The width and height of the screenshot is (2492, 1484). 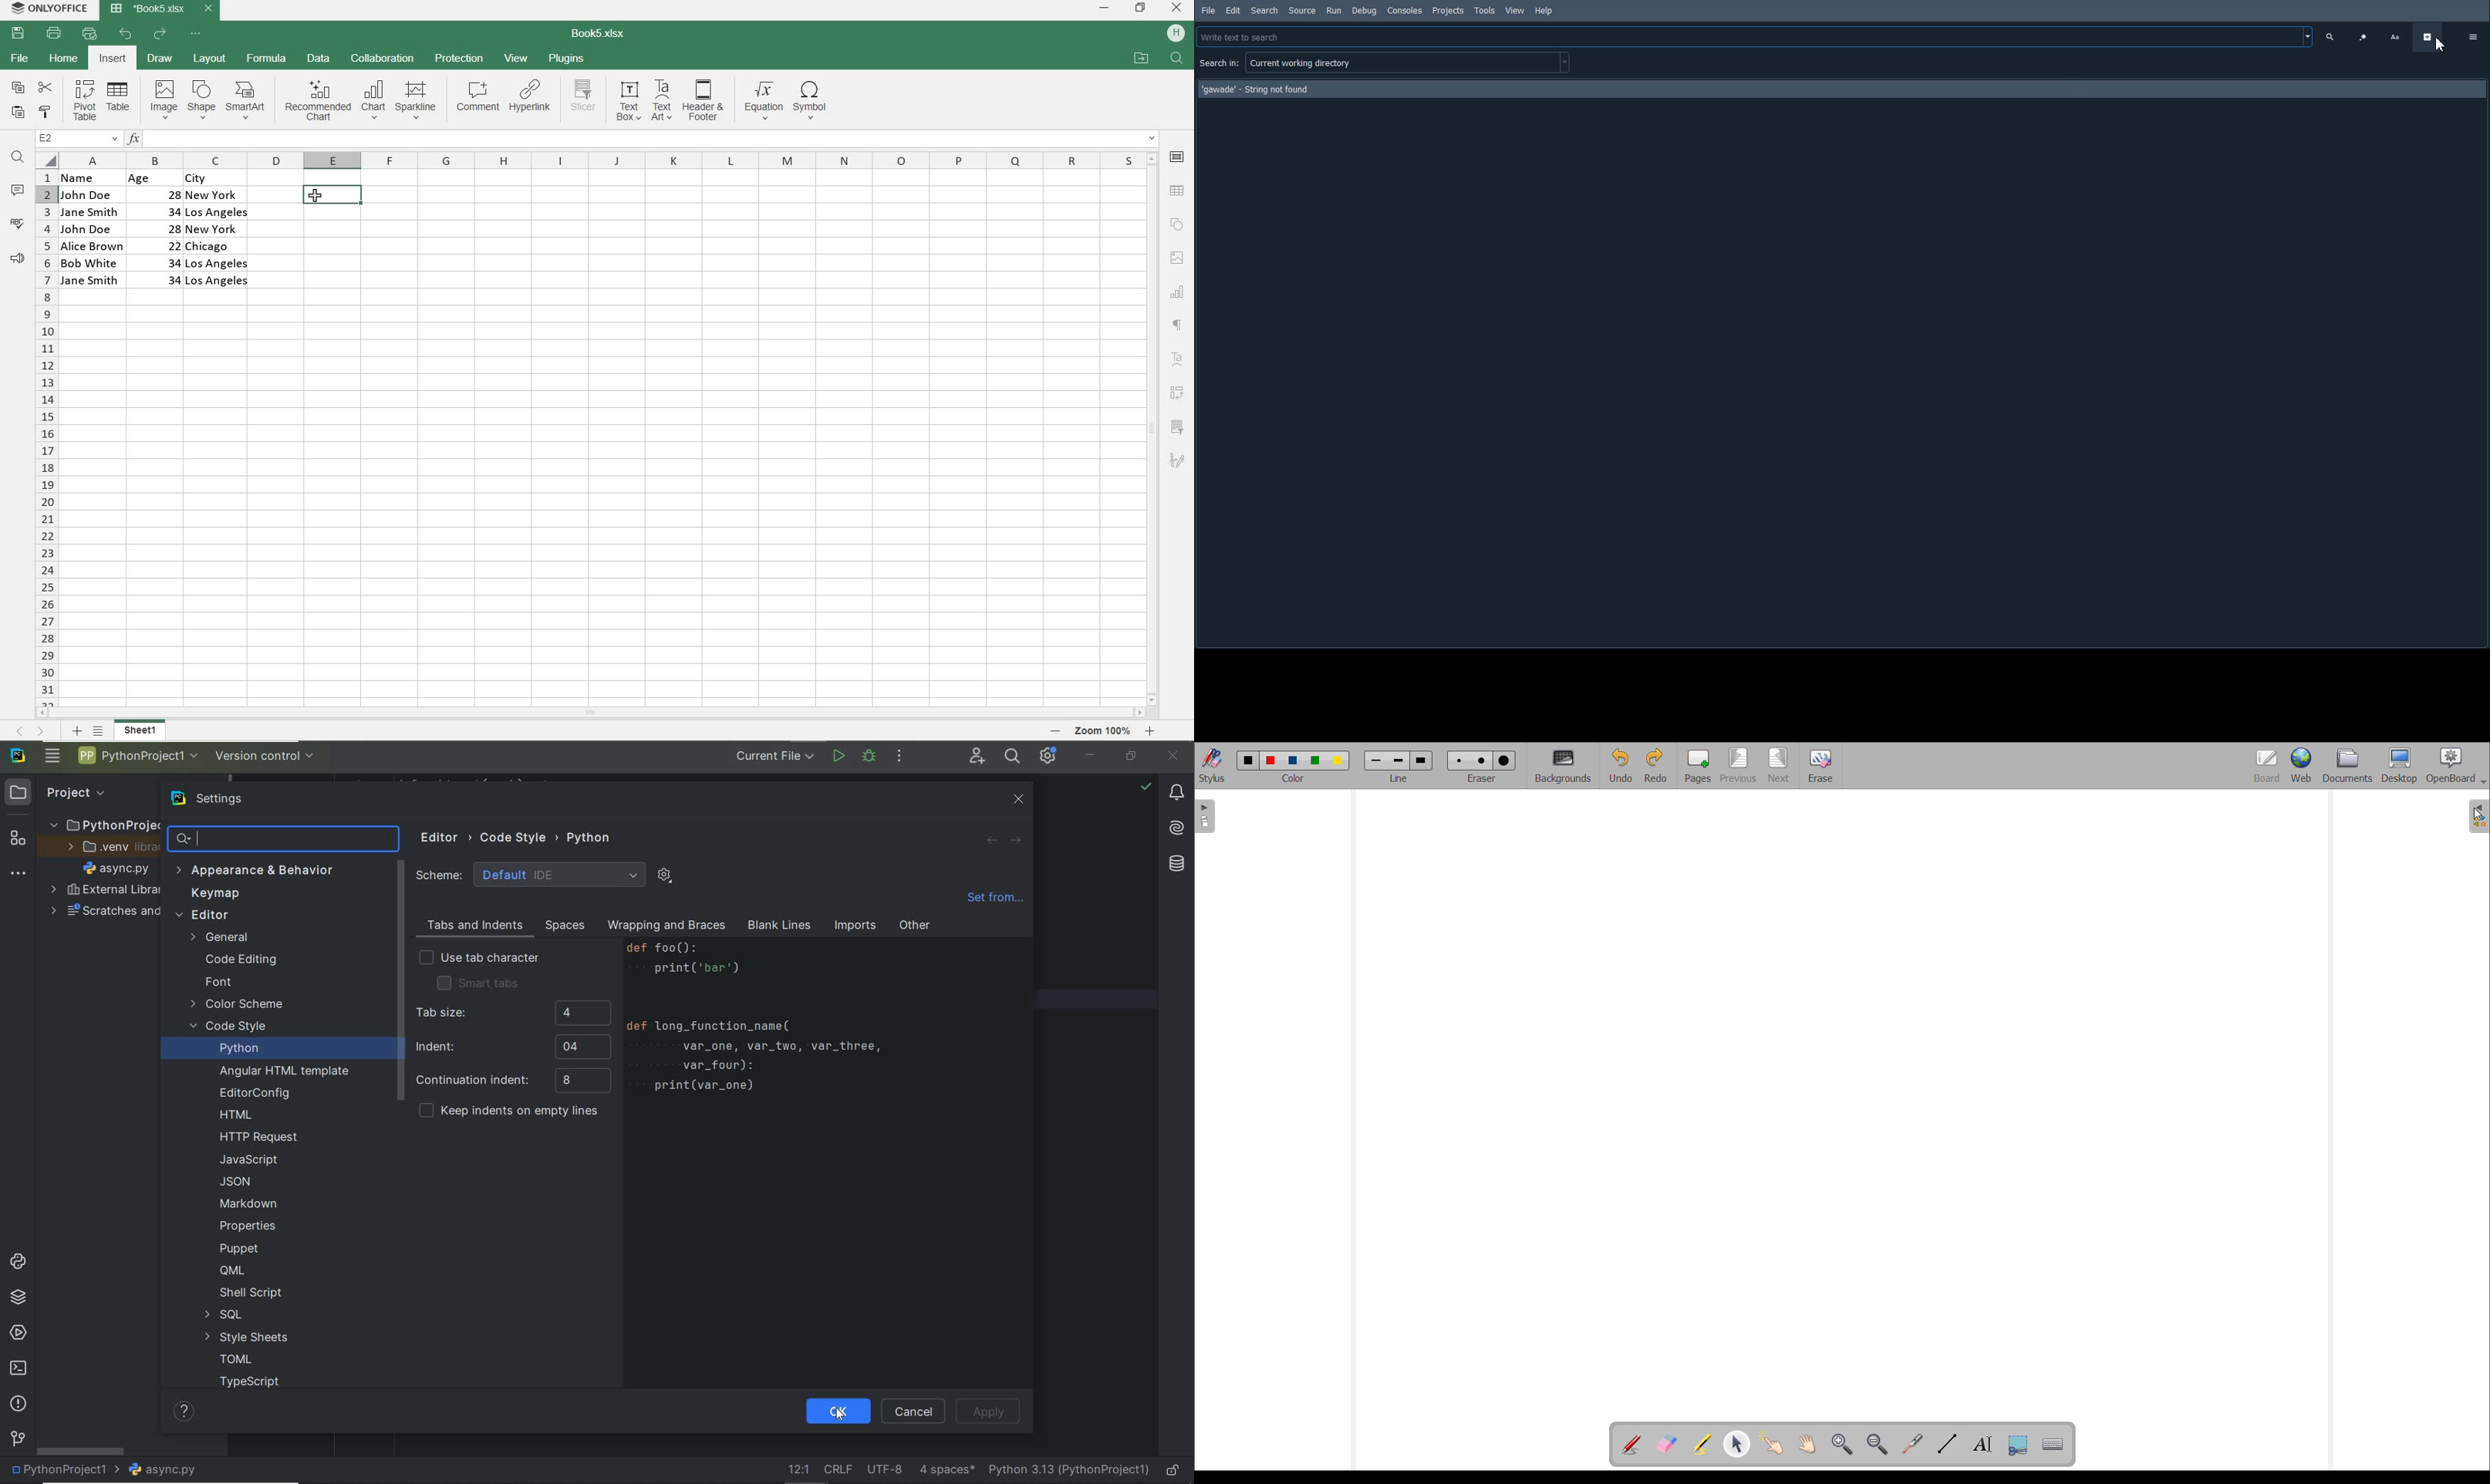 What do you see at coordinates (76, 731) in the screenshot?
I see `ADD SHEETS` at bounding box center [76, 731].